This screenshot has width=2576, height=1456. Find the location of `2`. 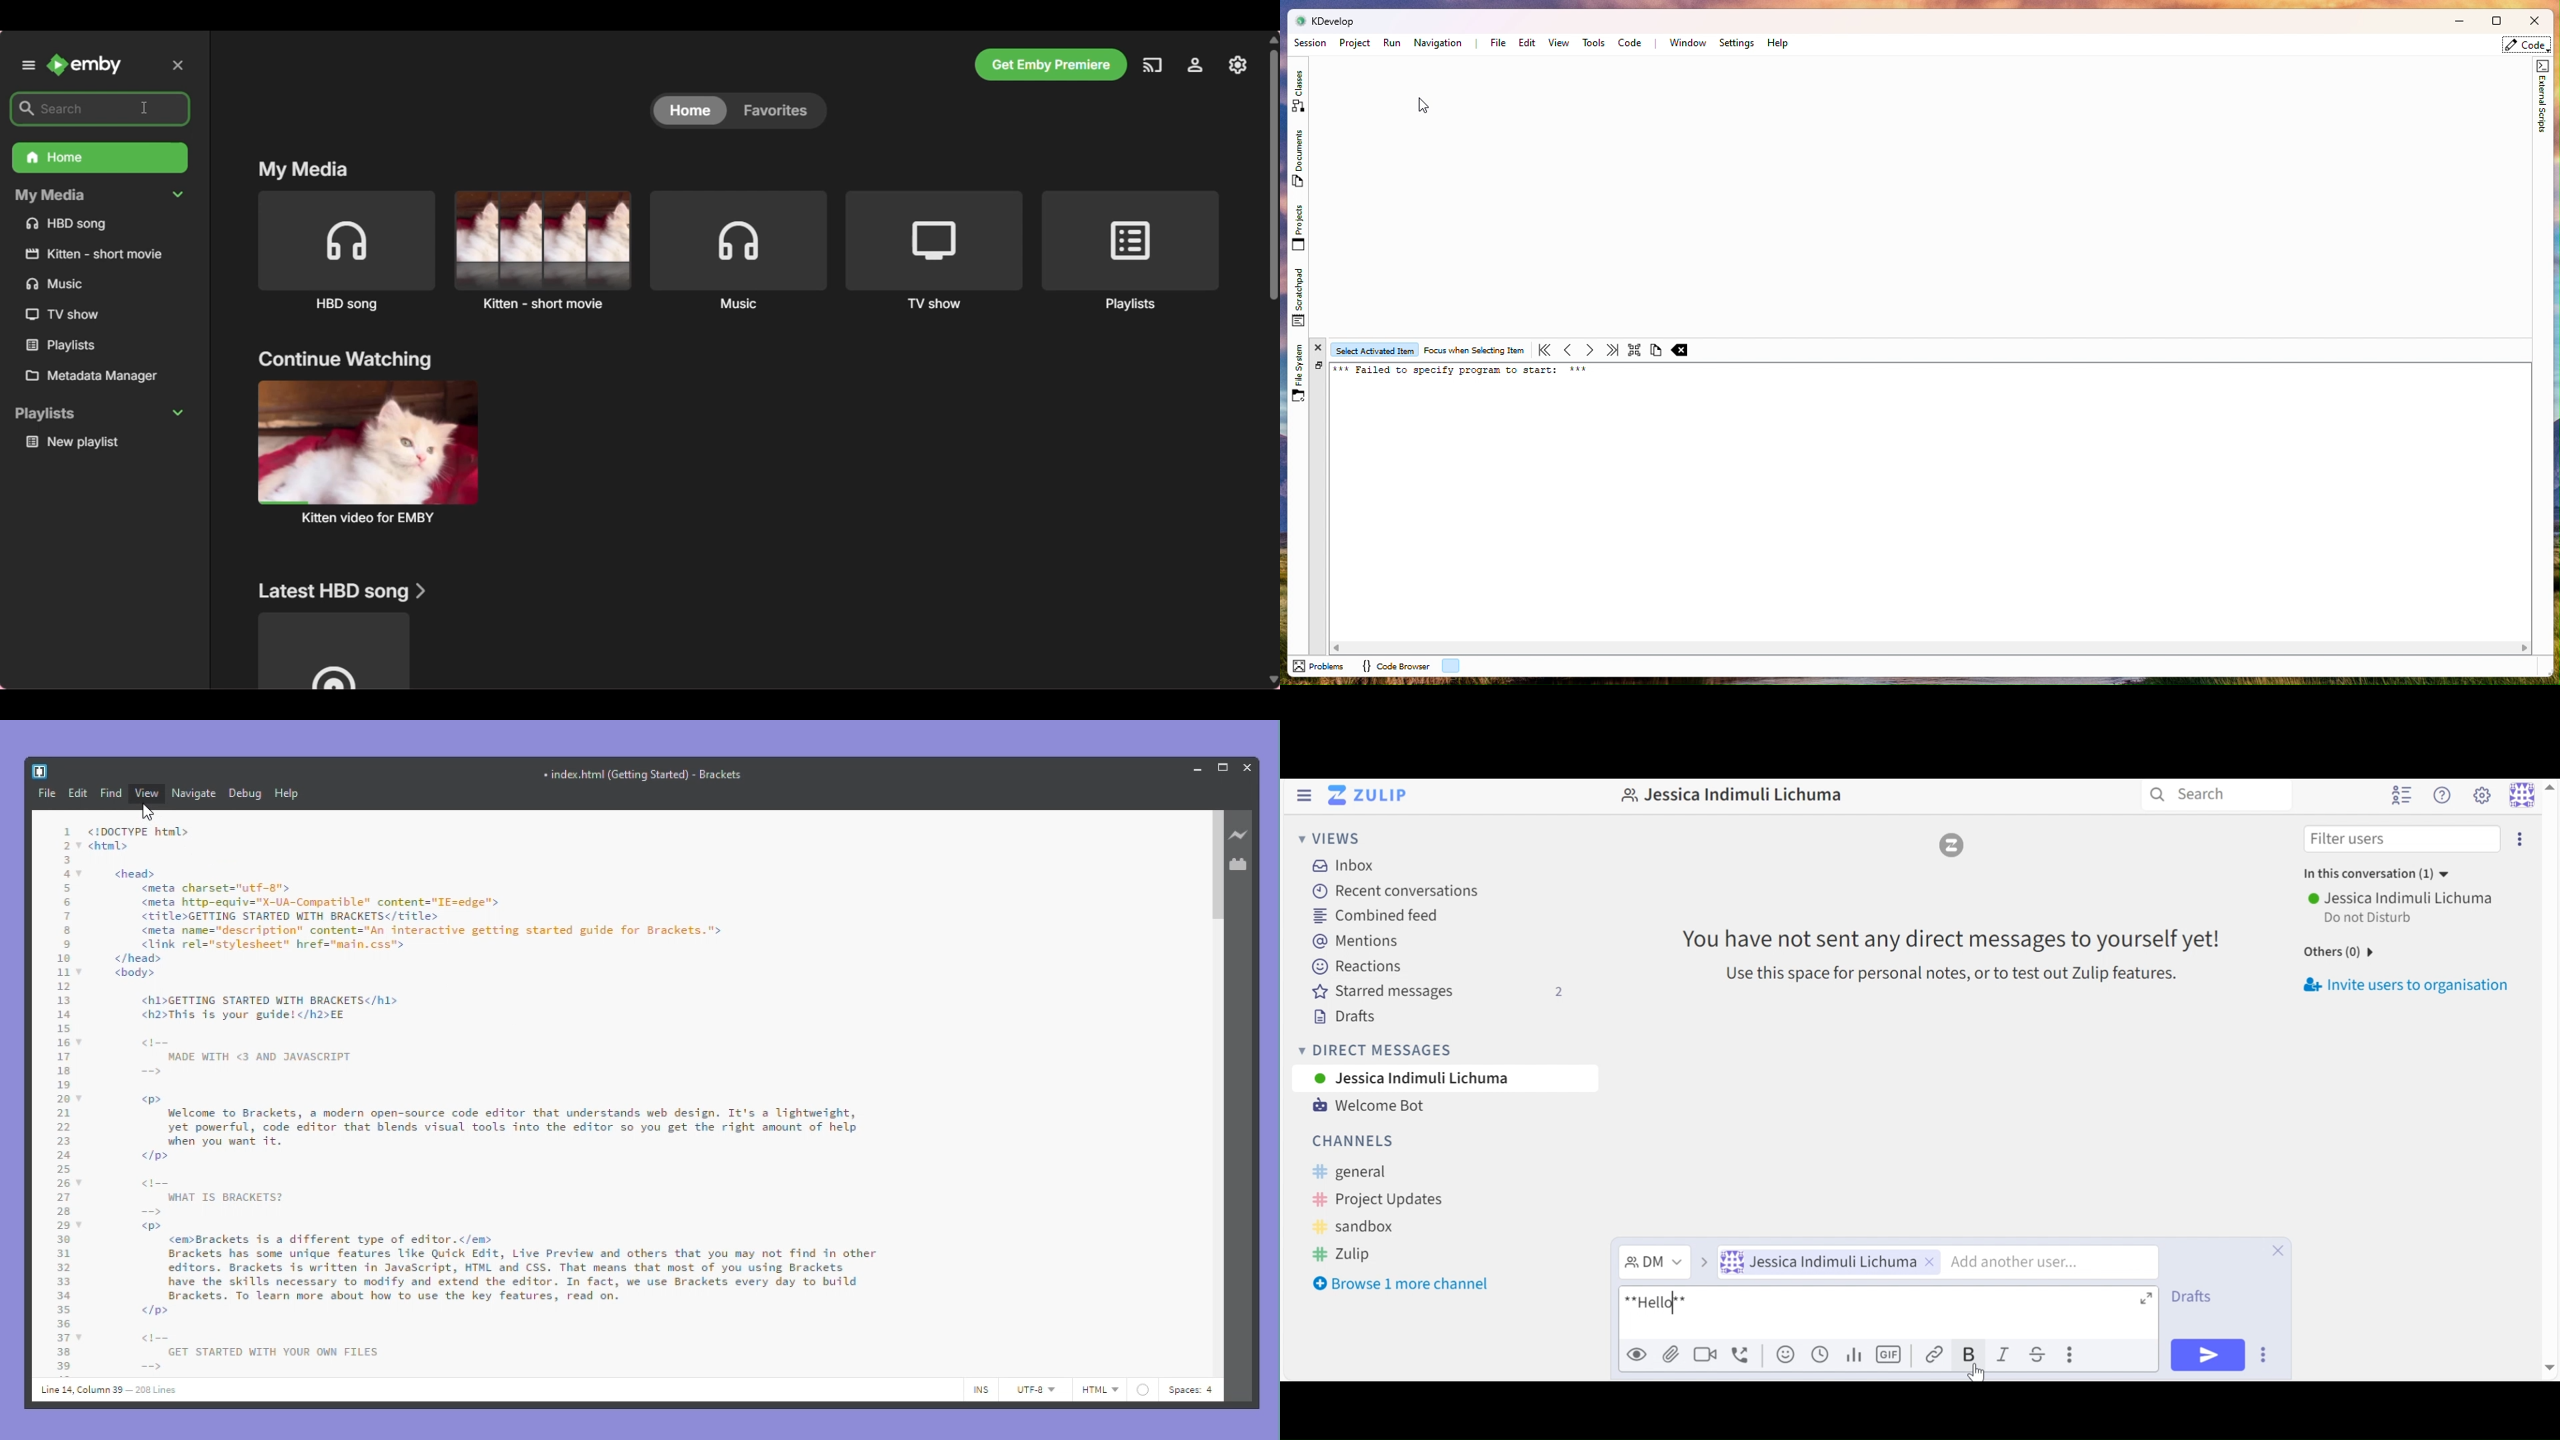

2 is located at coordinates (67, 846).